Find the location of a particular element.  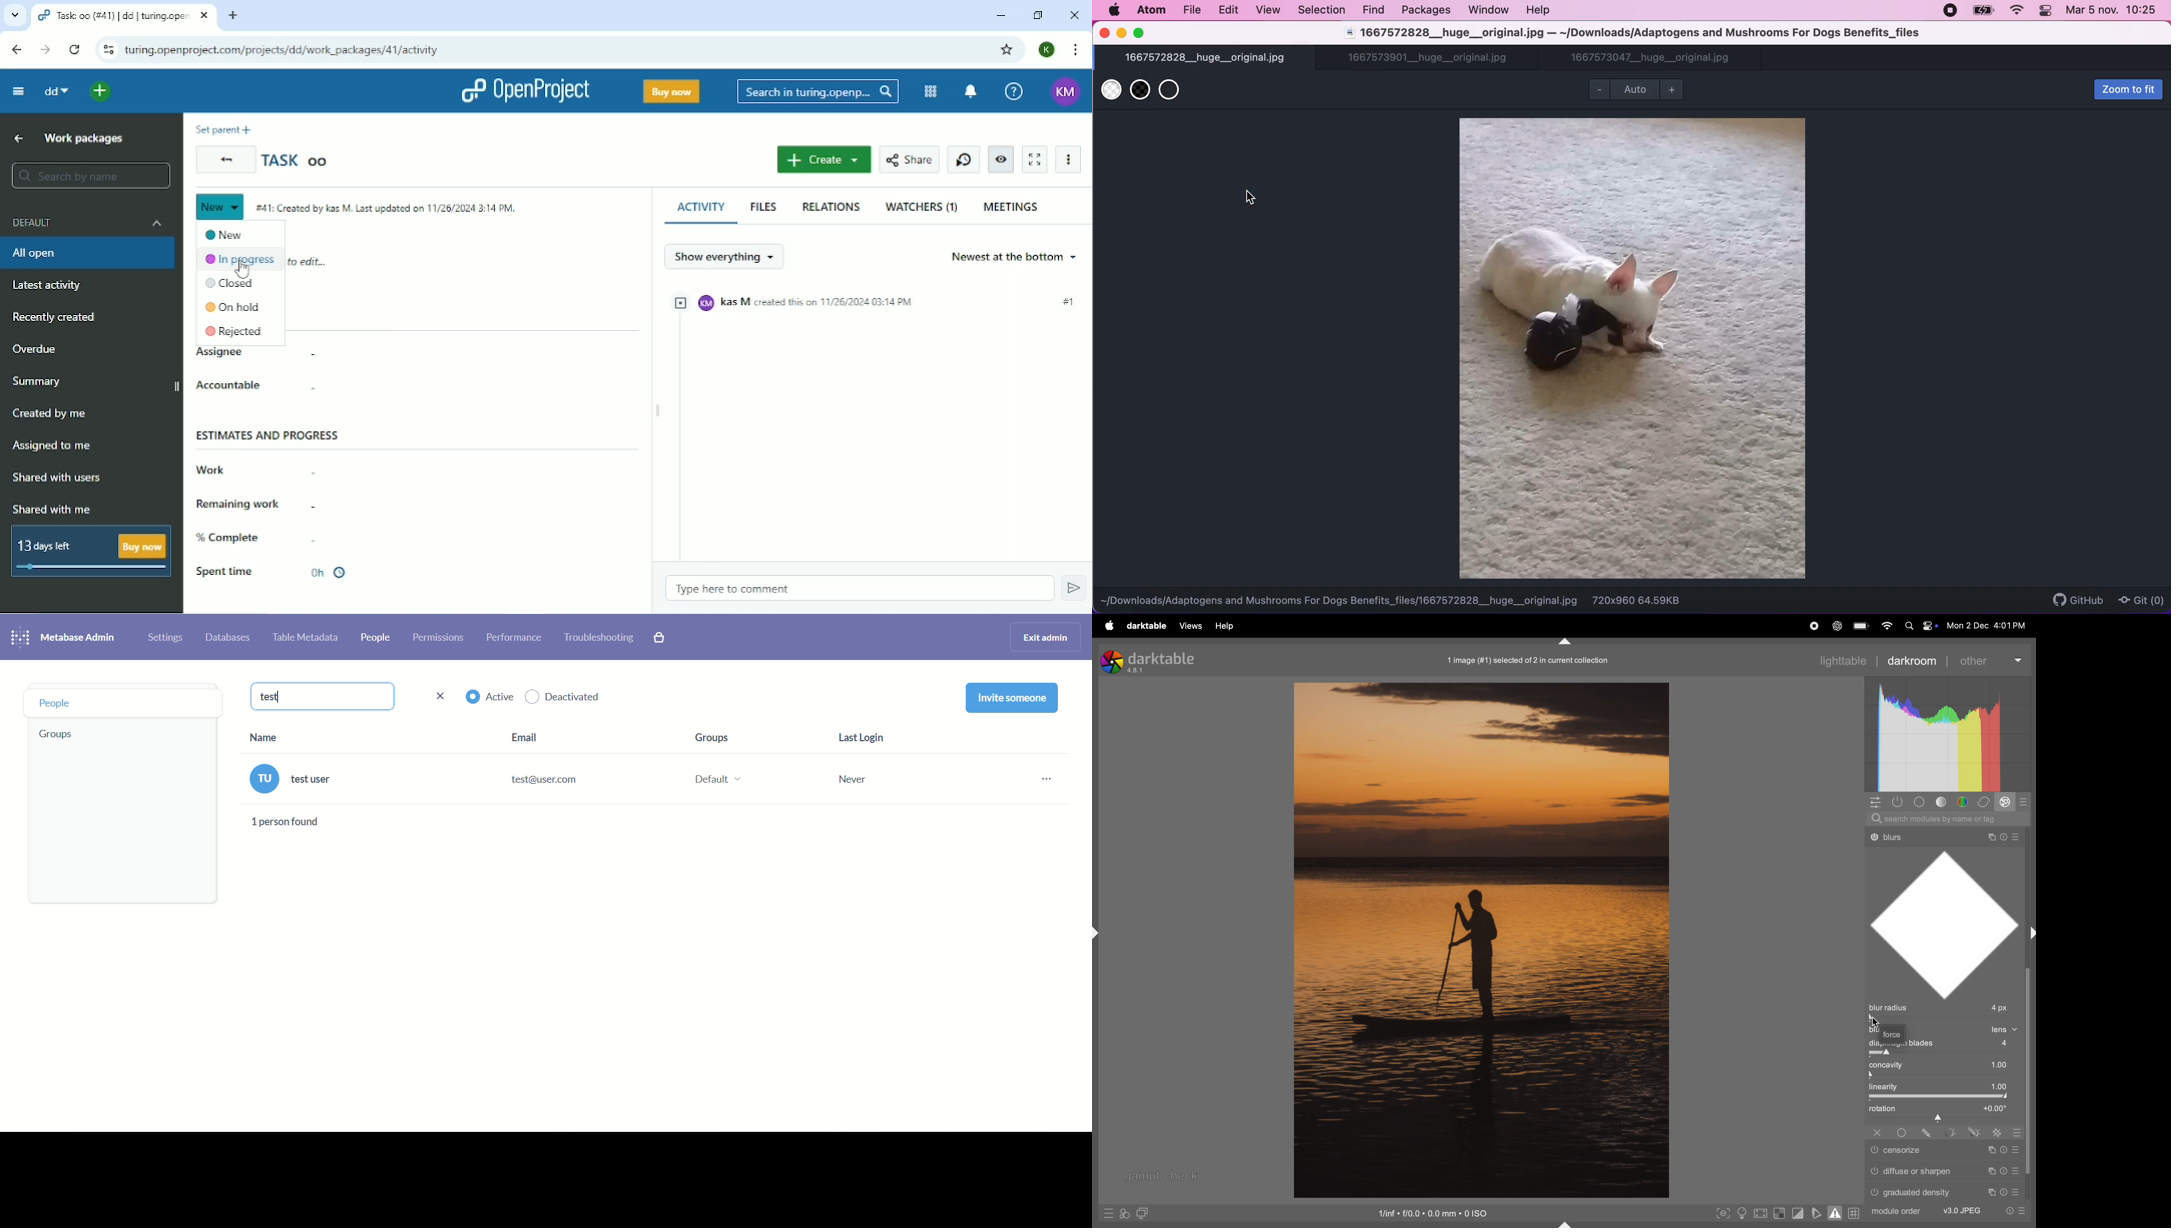

paid features is located at coordinates (660, 637).